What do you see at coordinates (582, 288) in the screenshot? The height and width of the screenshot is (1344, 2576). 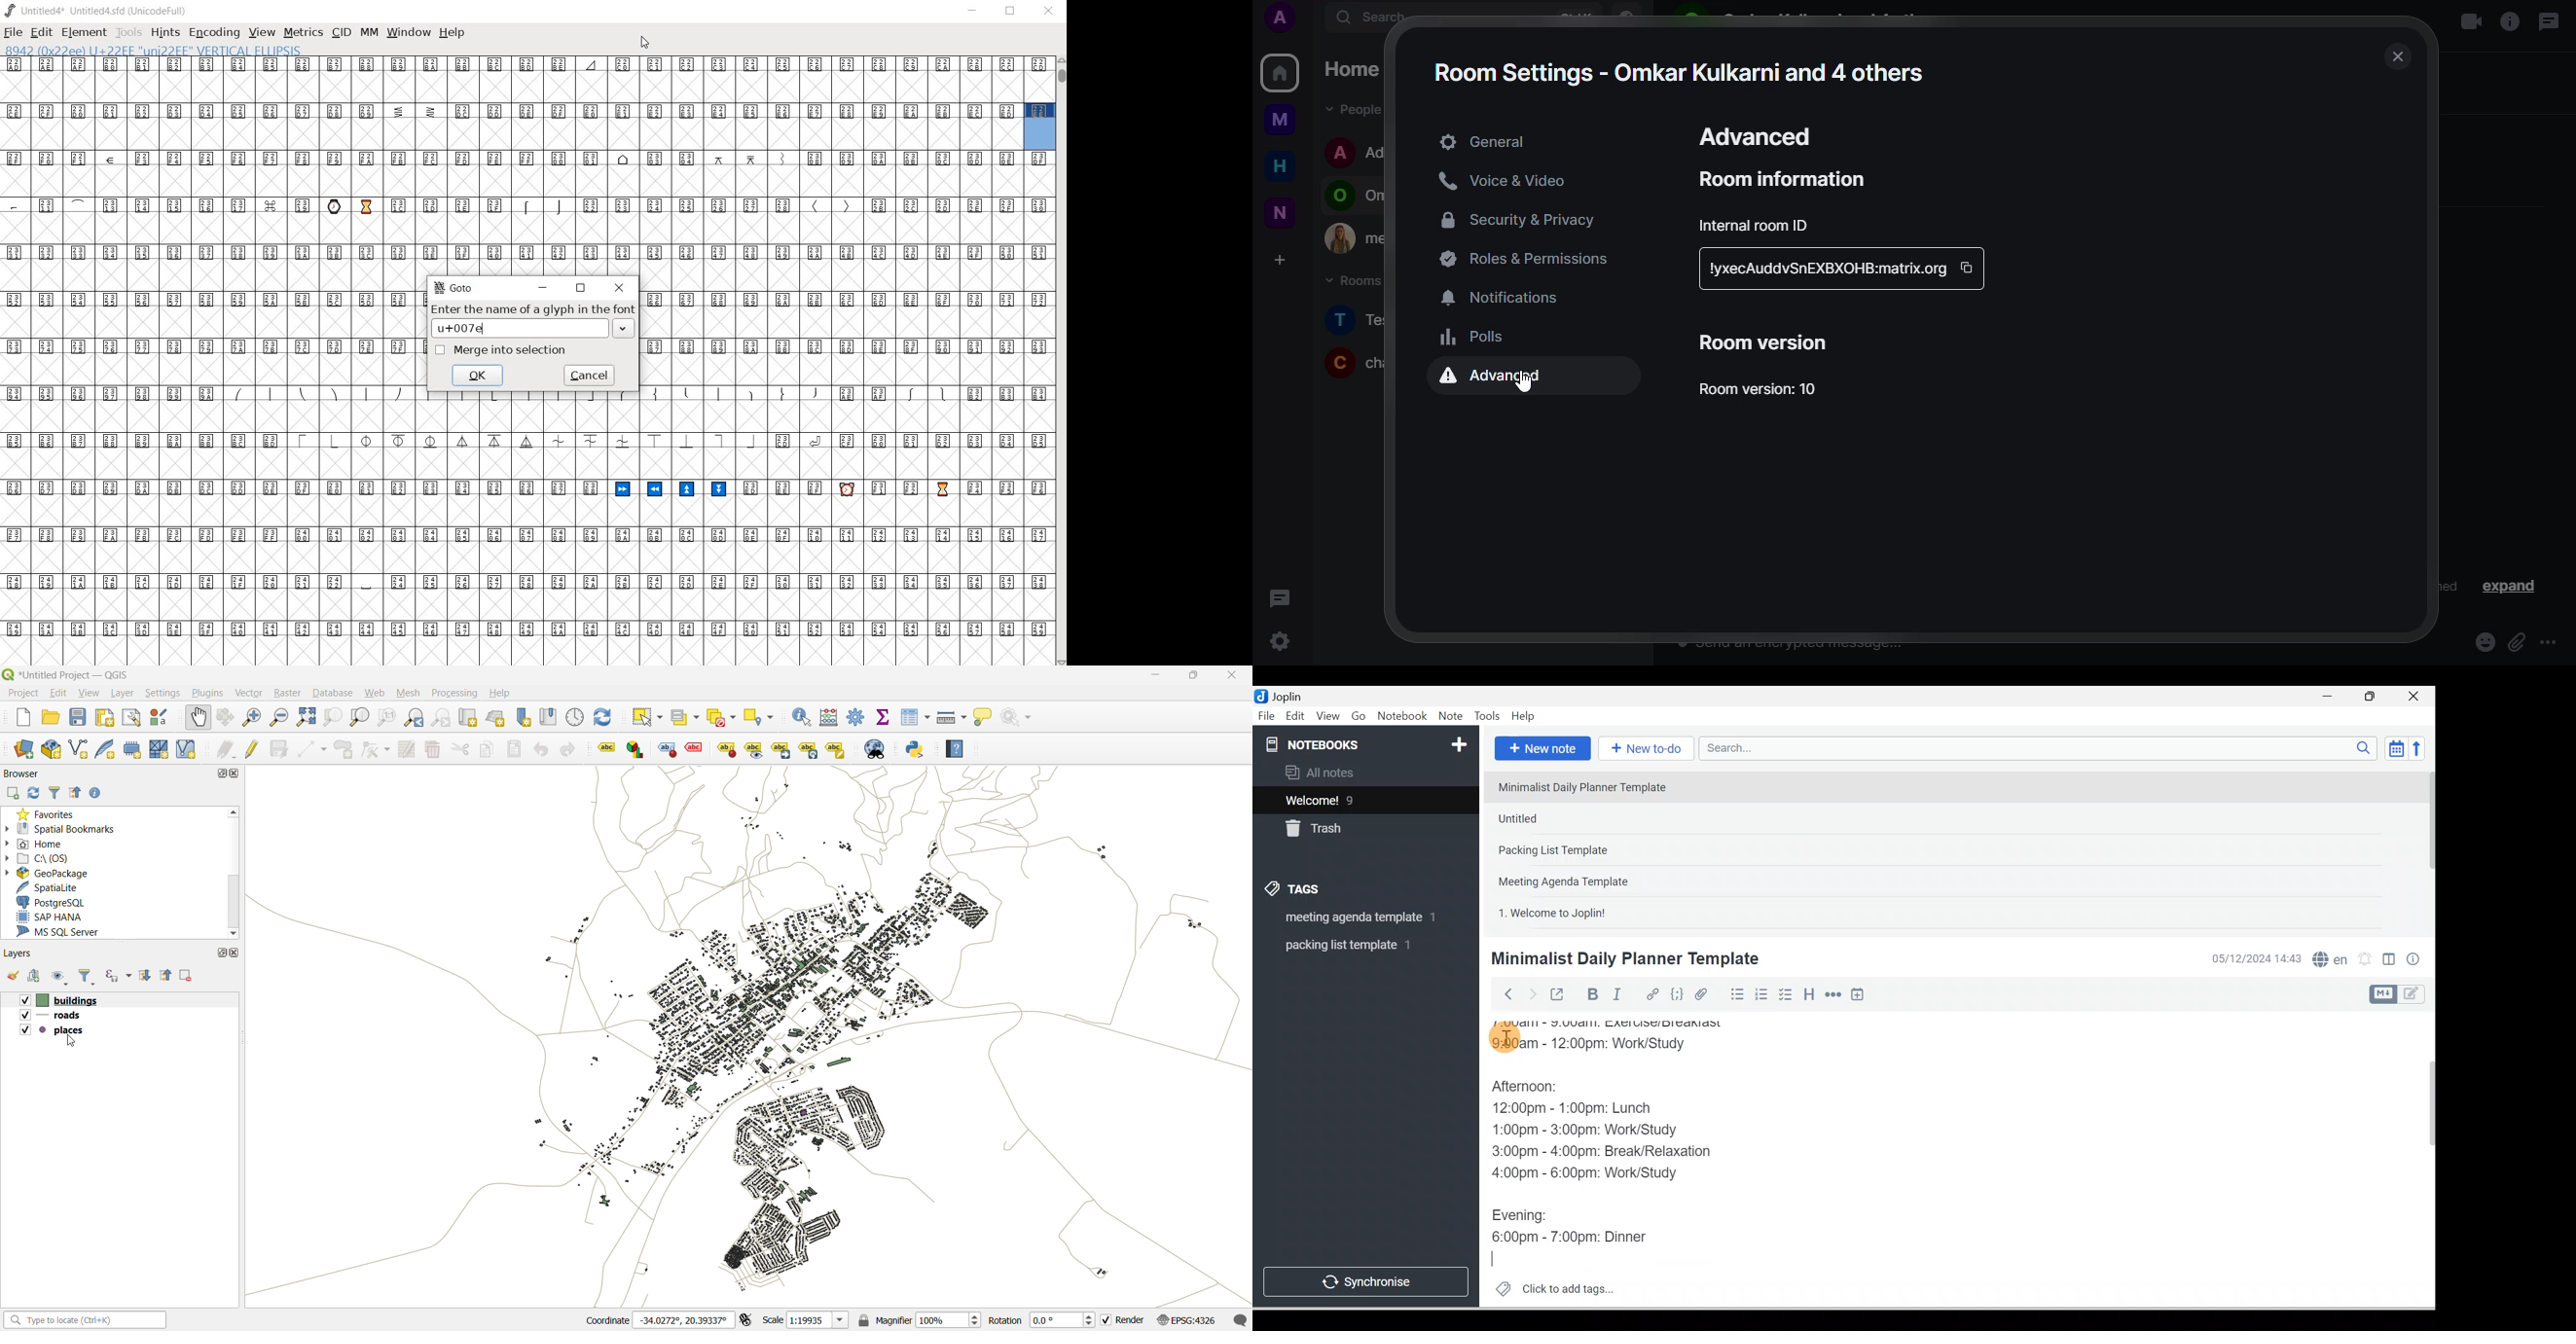 I see `restore` at bounding box center [582, 288].